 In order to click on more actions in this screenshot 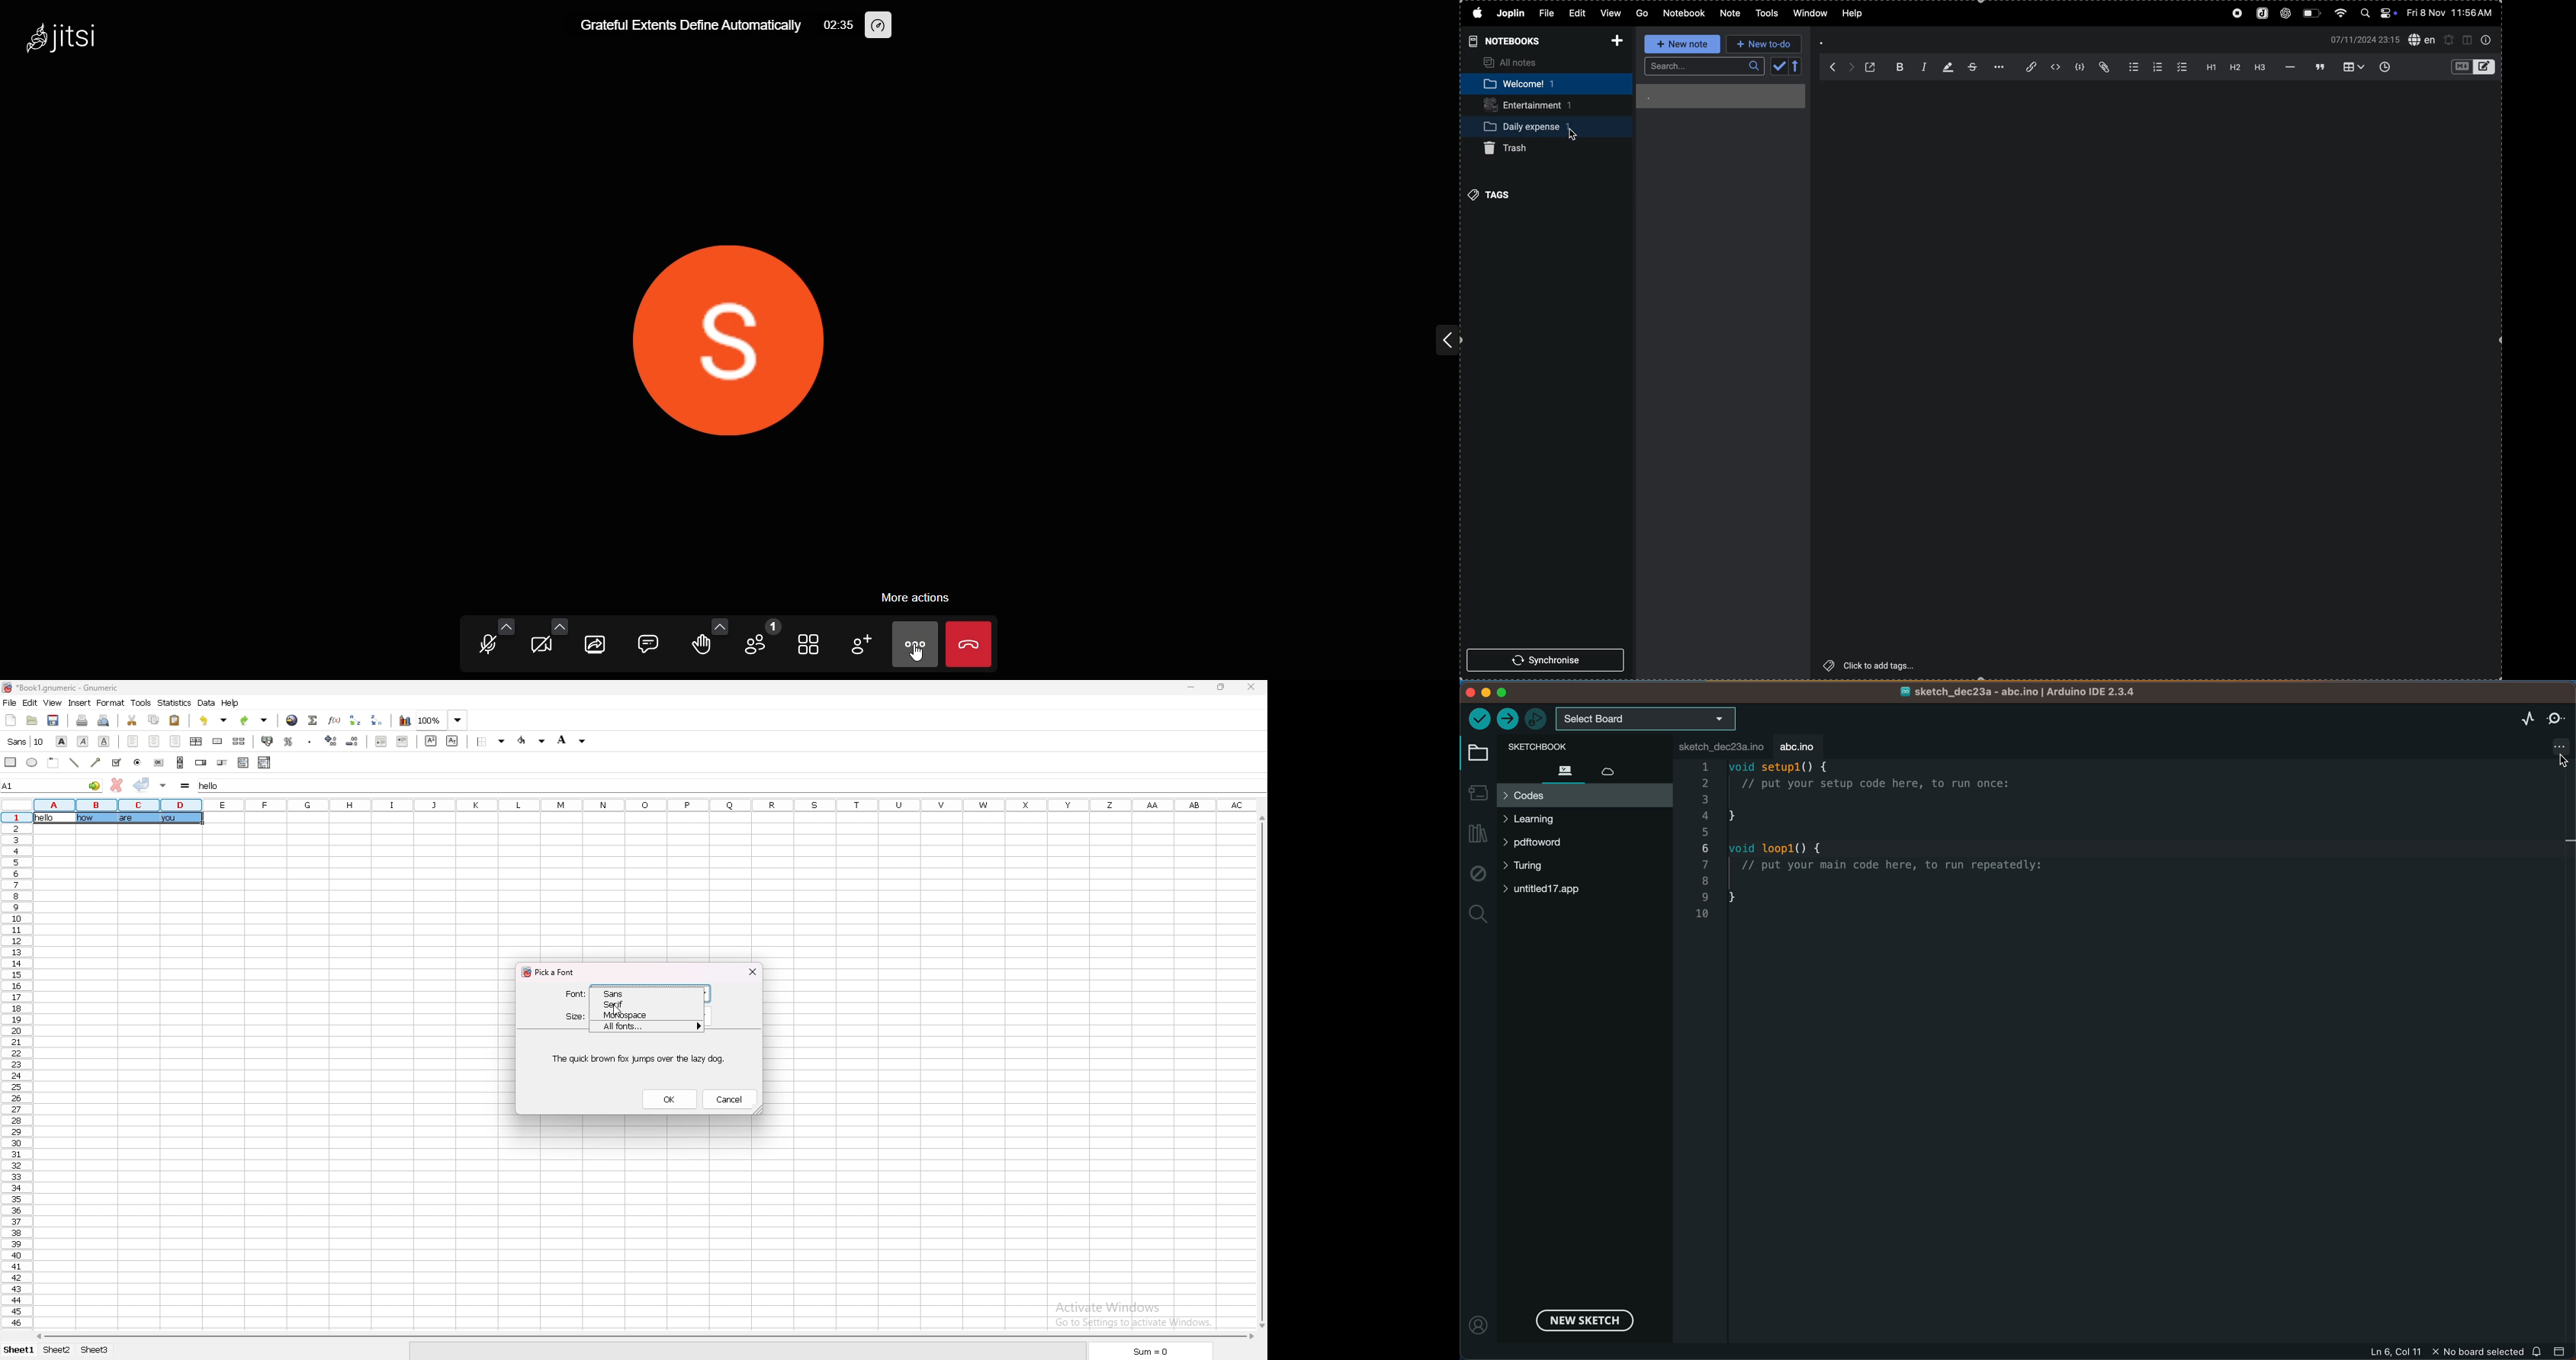, I will do `click(921, 598)`.